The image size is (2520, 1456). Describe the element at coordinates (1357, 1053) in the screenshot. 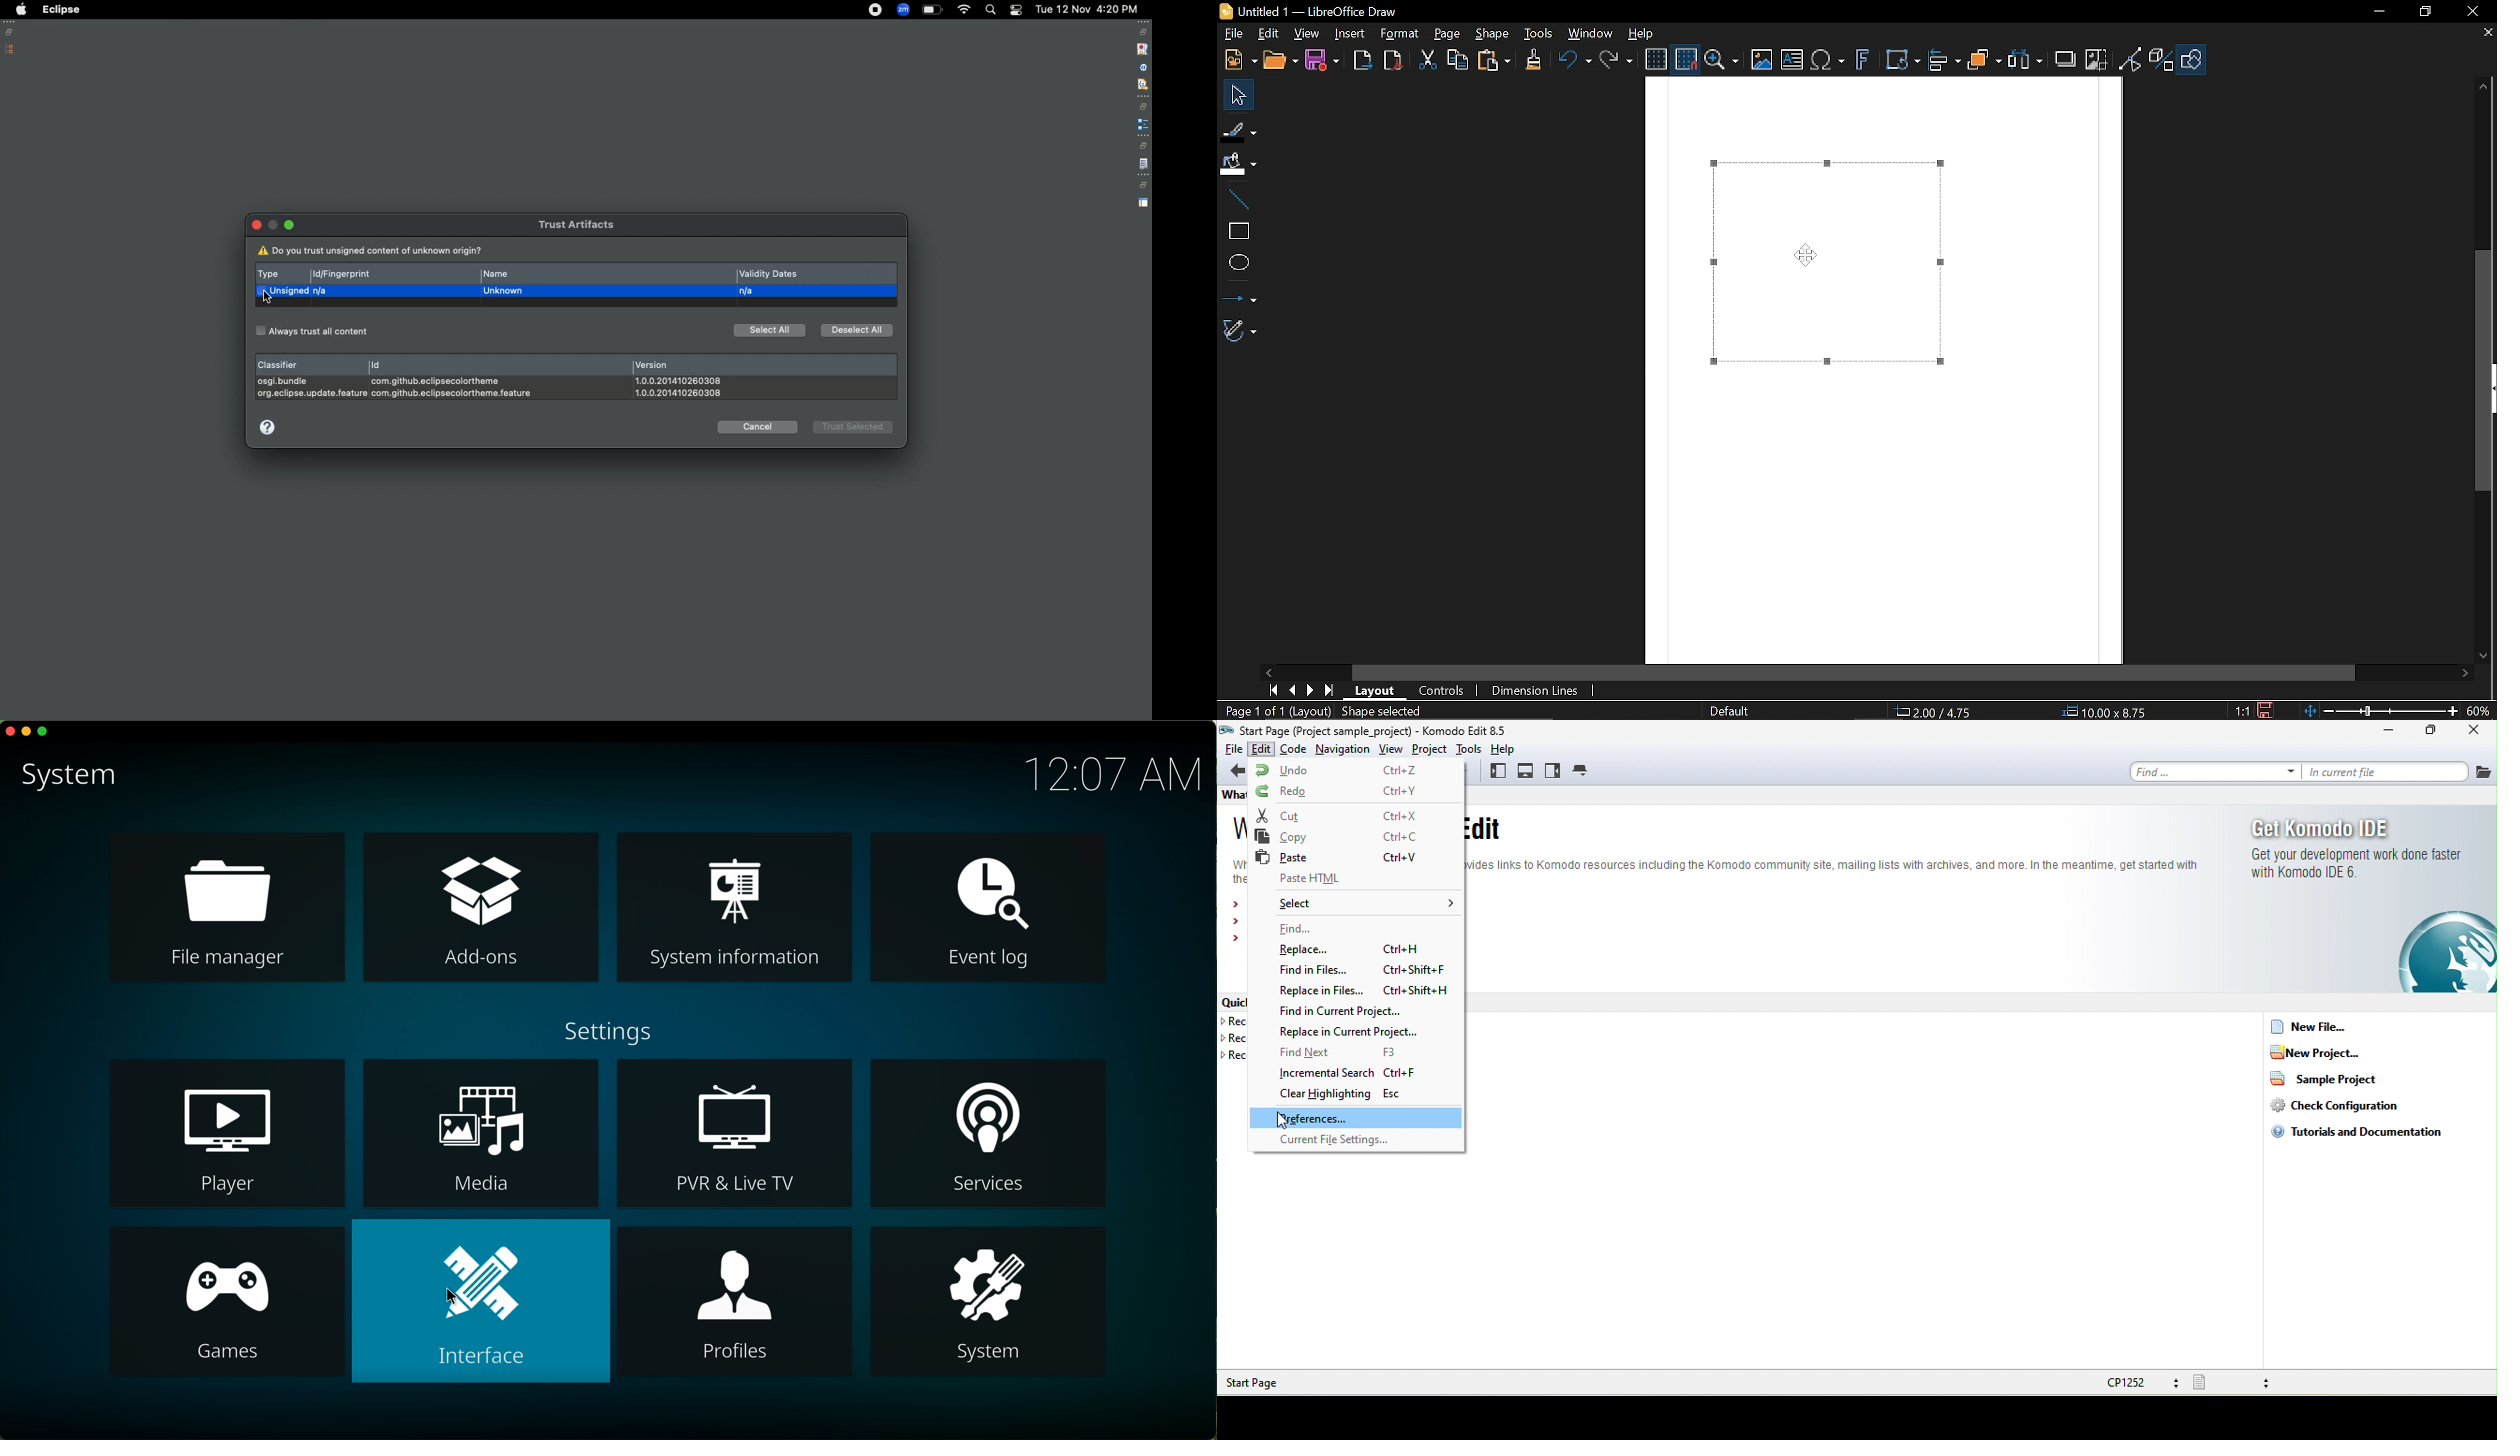

I see `find next` at that location.